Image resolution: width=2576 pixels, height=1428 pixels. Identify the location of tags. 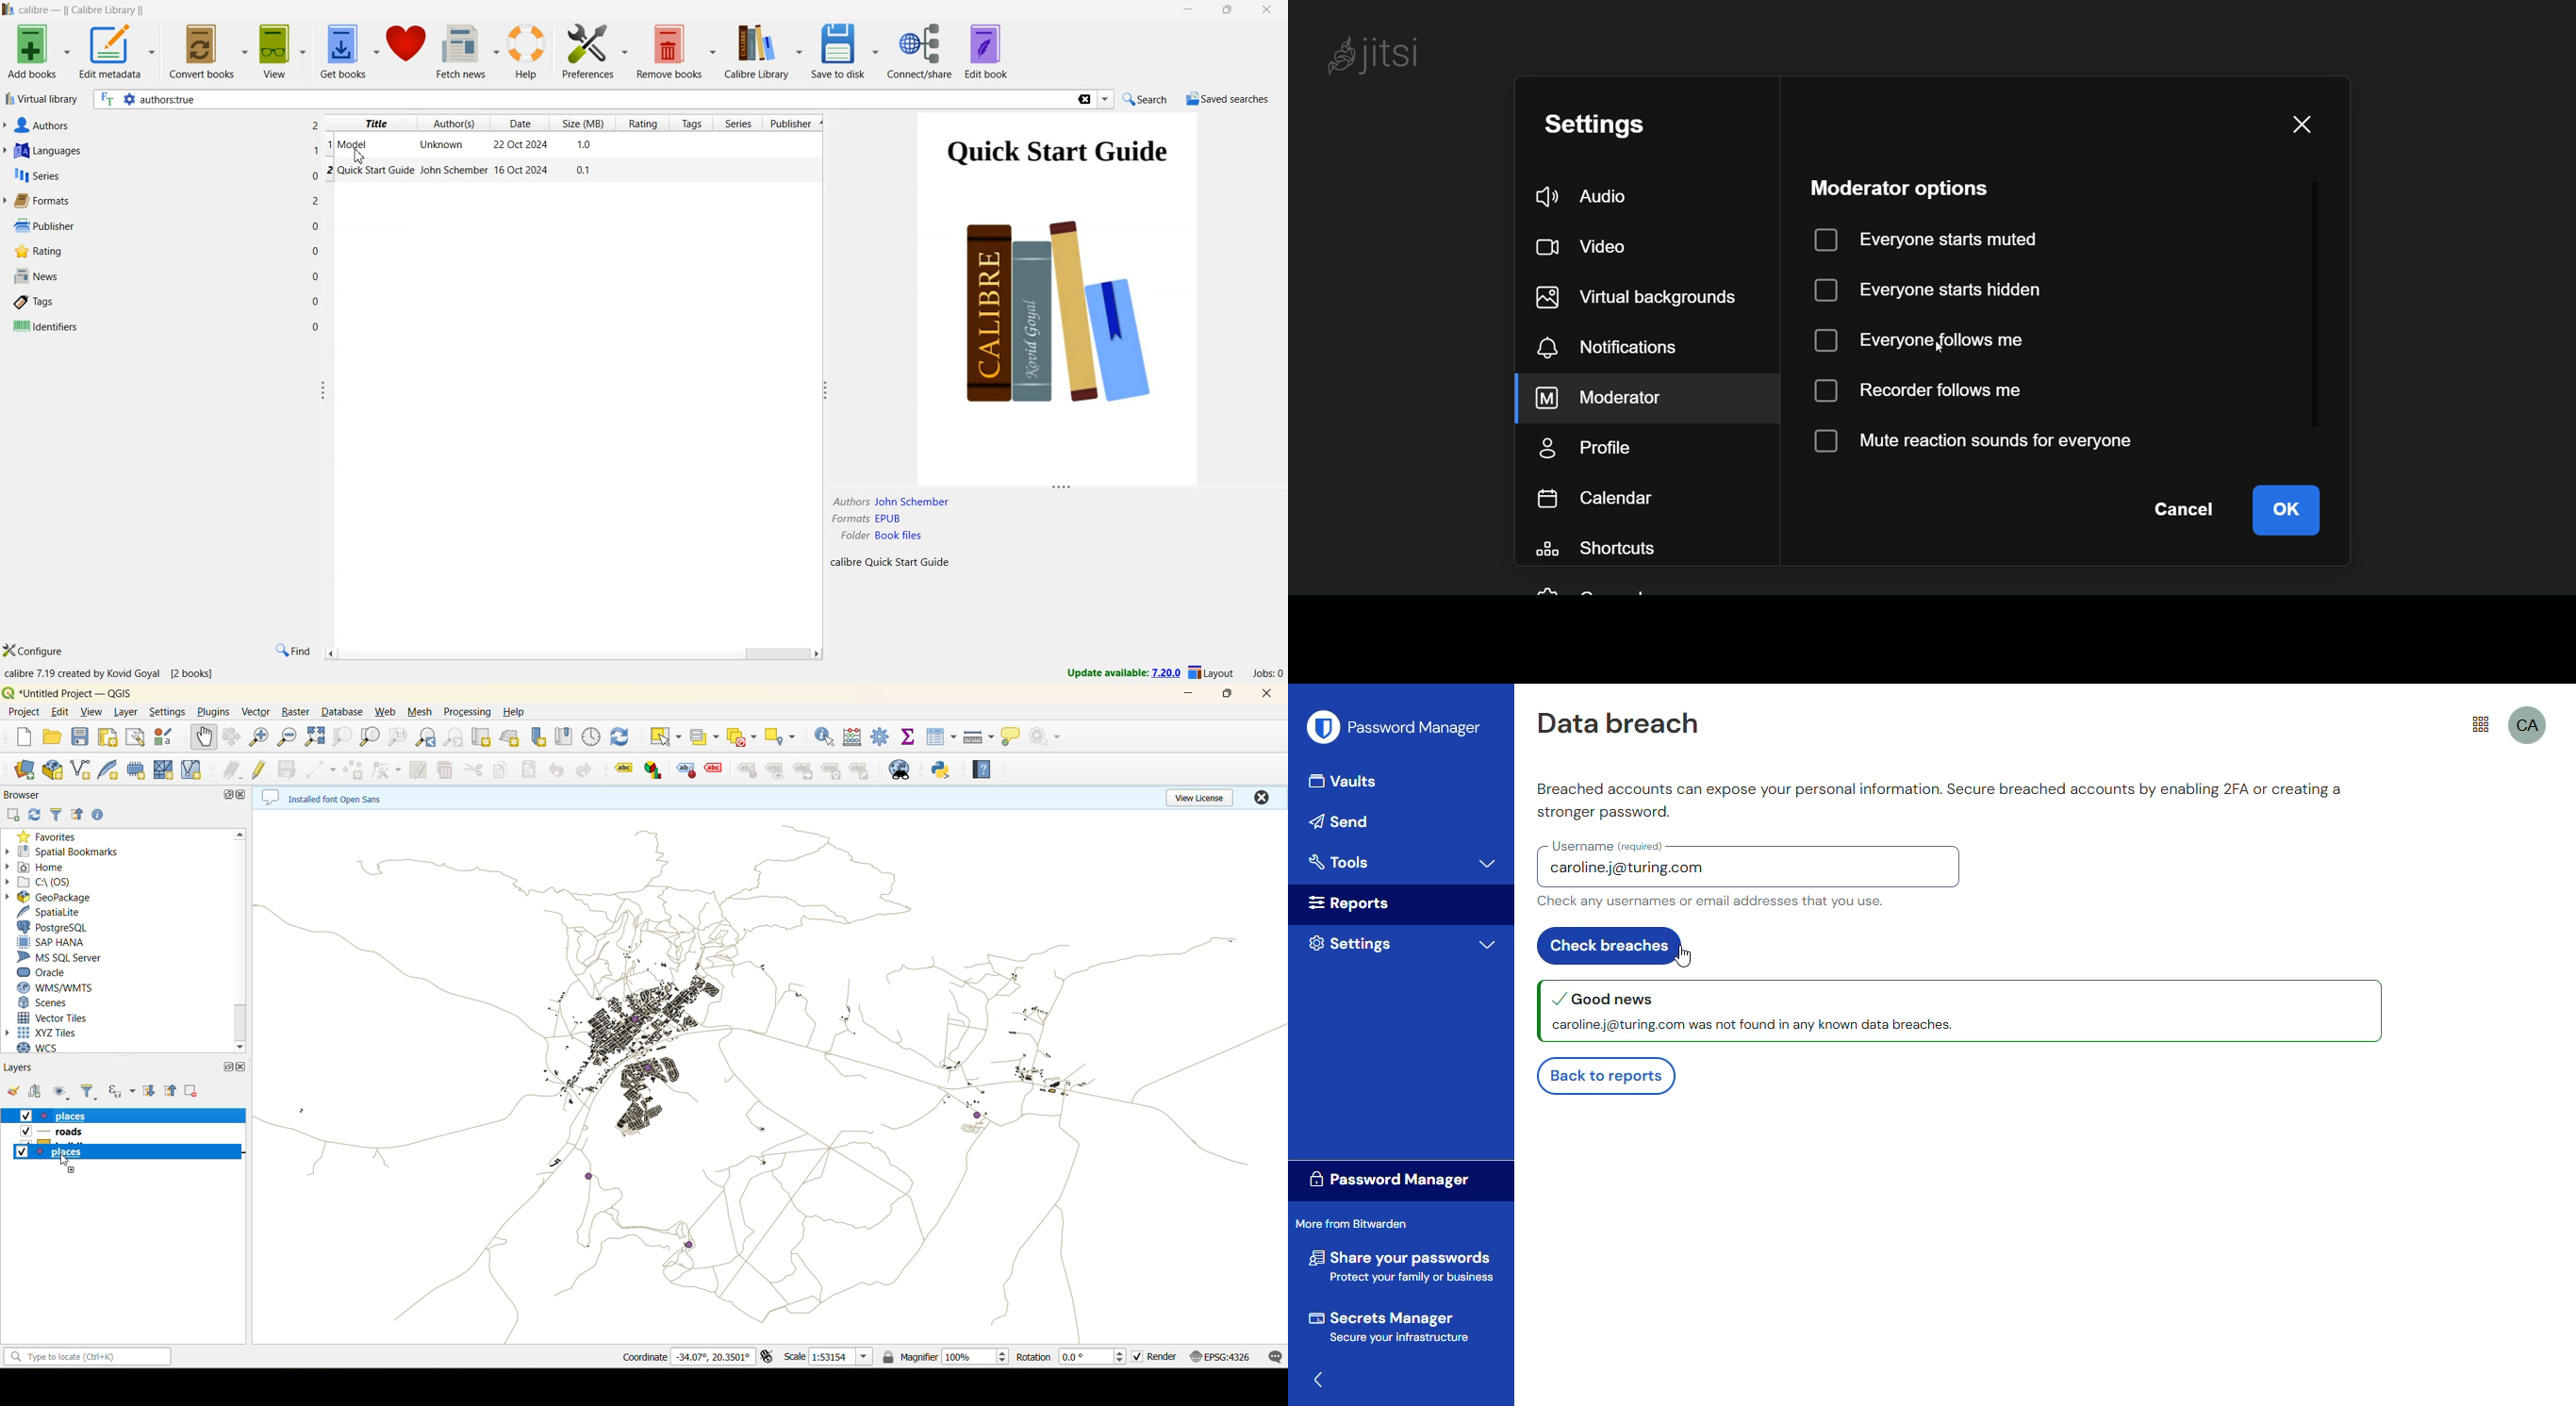
(36, 303).